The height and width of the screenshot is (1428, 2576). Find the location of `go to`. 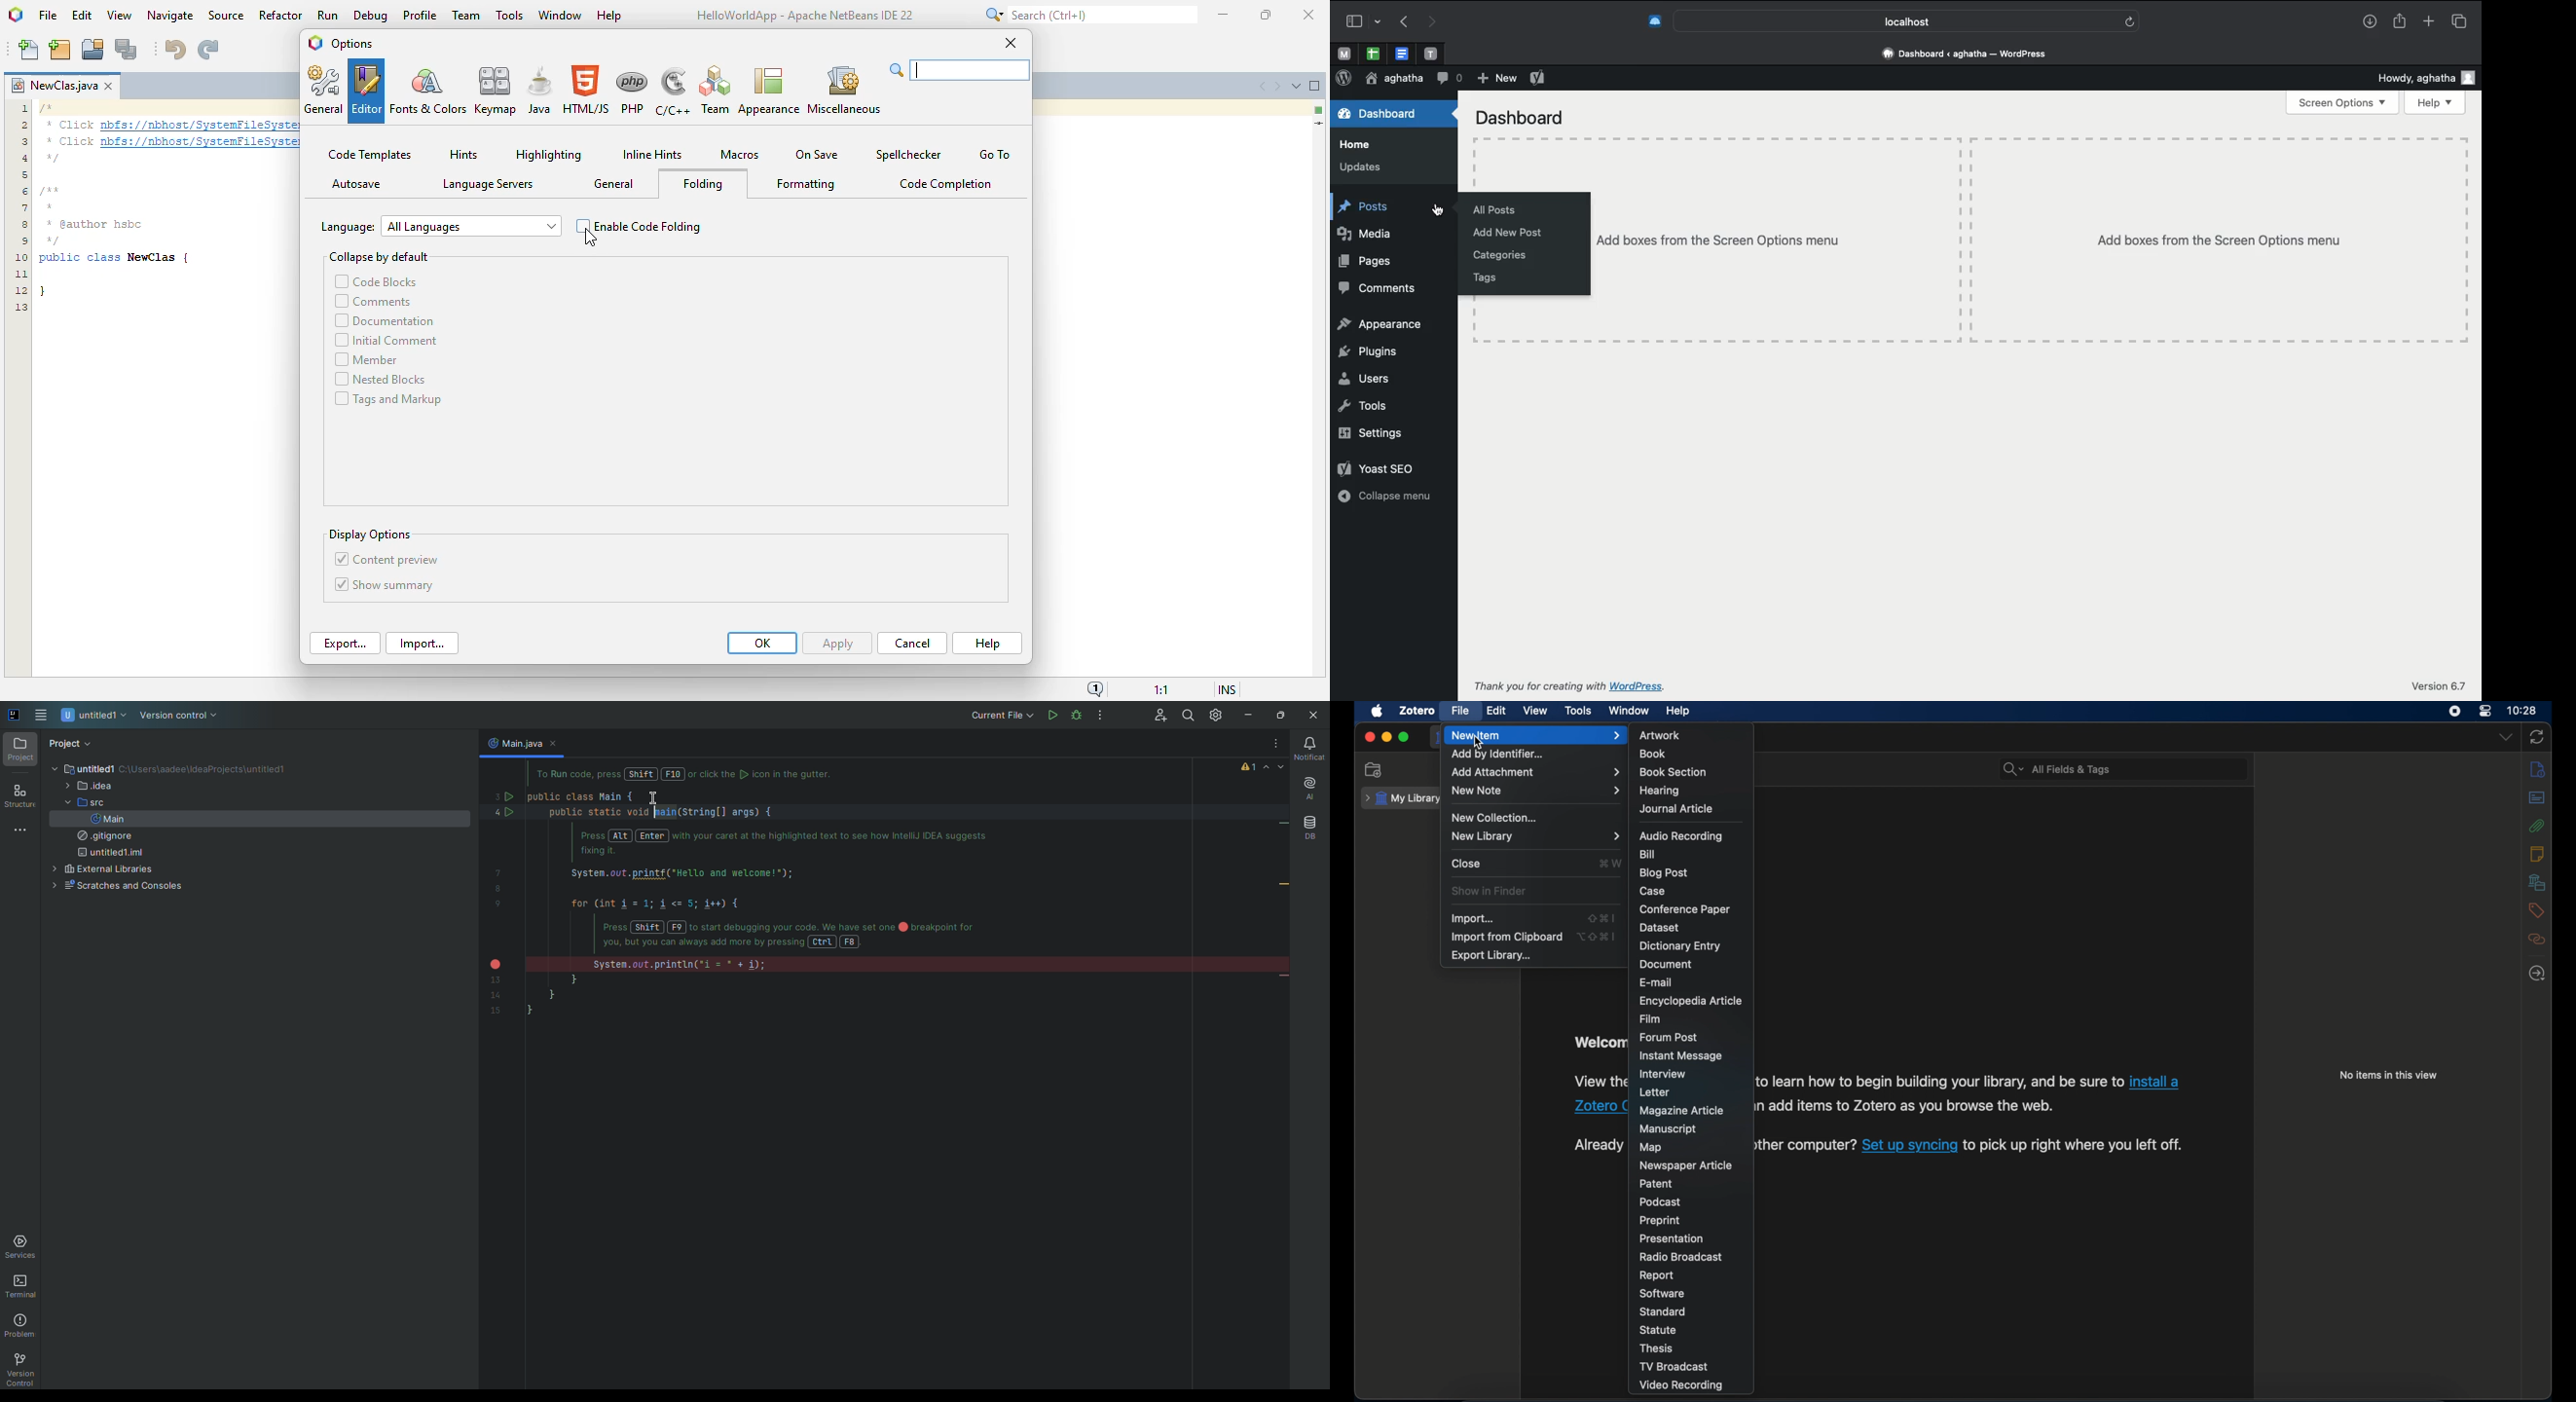

go to is located at coordinates (995, 154).